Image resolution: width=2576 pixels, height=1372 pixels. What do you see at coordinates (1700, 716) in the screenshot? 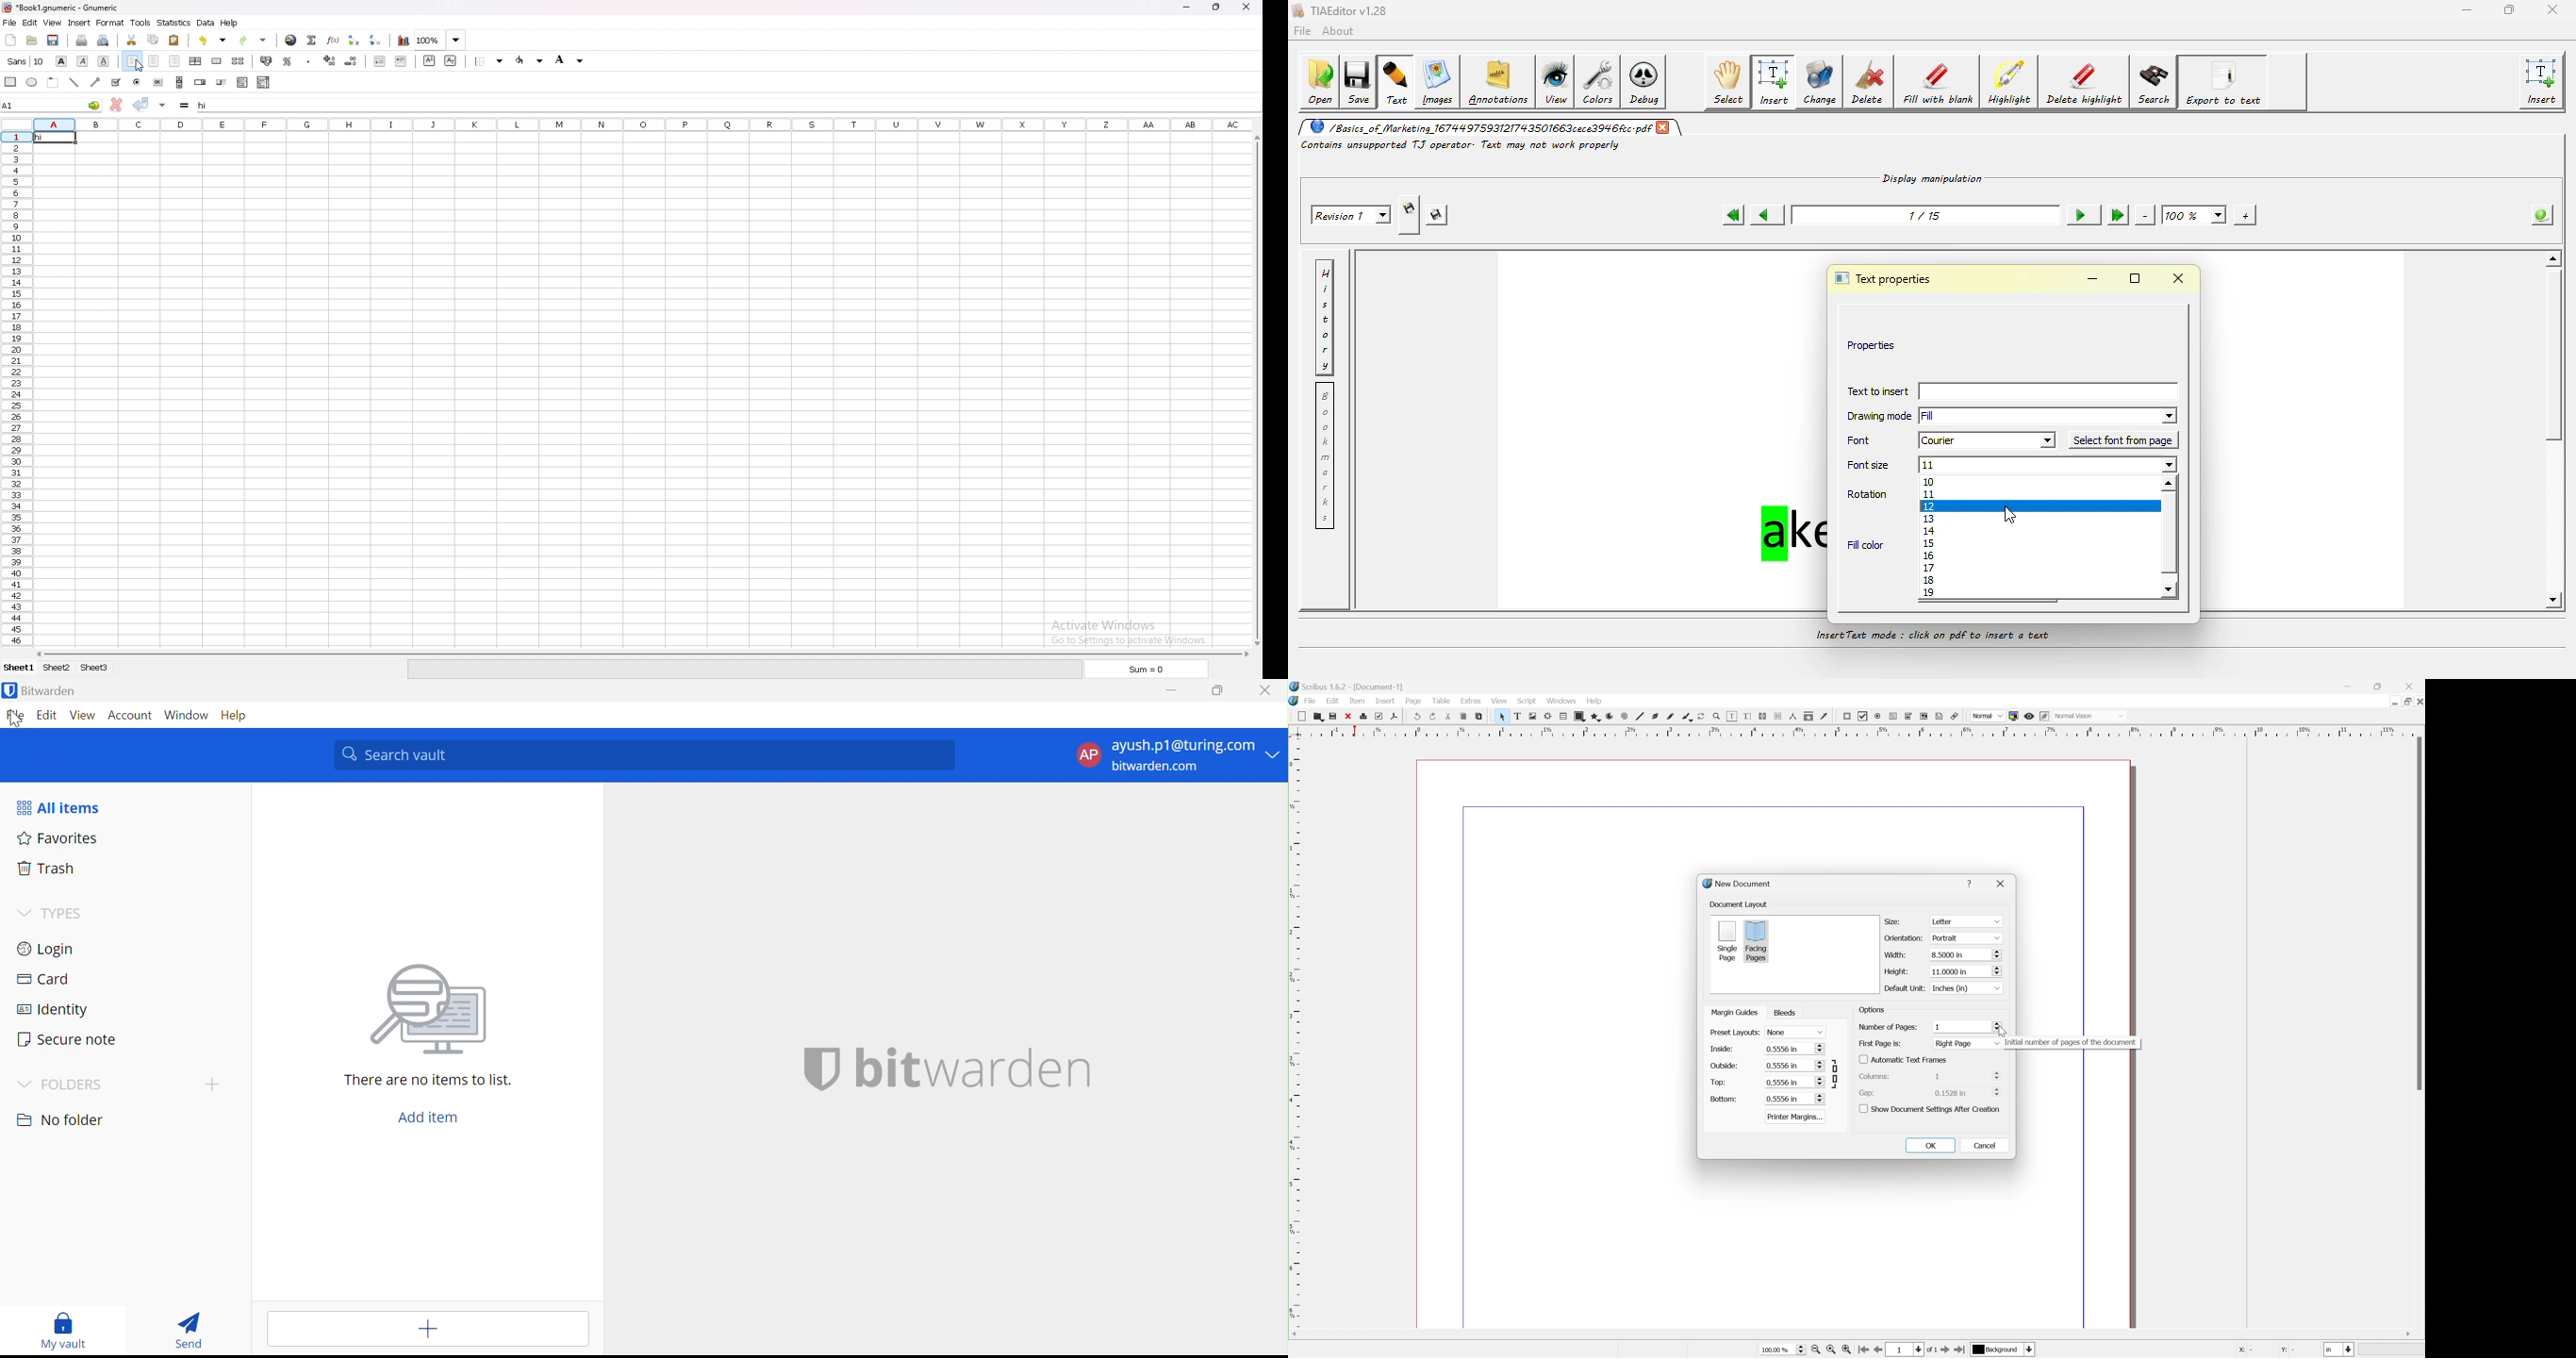
I see `Rotate item` at bounding box center [1700, 716].